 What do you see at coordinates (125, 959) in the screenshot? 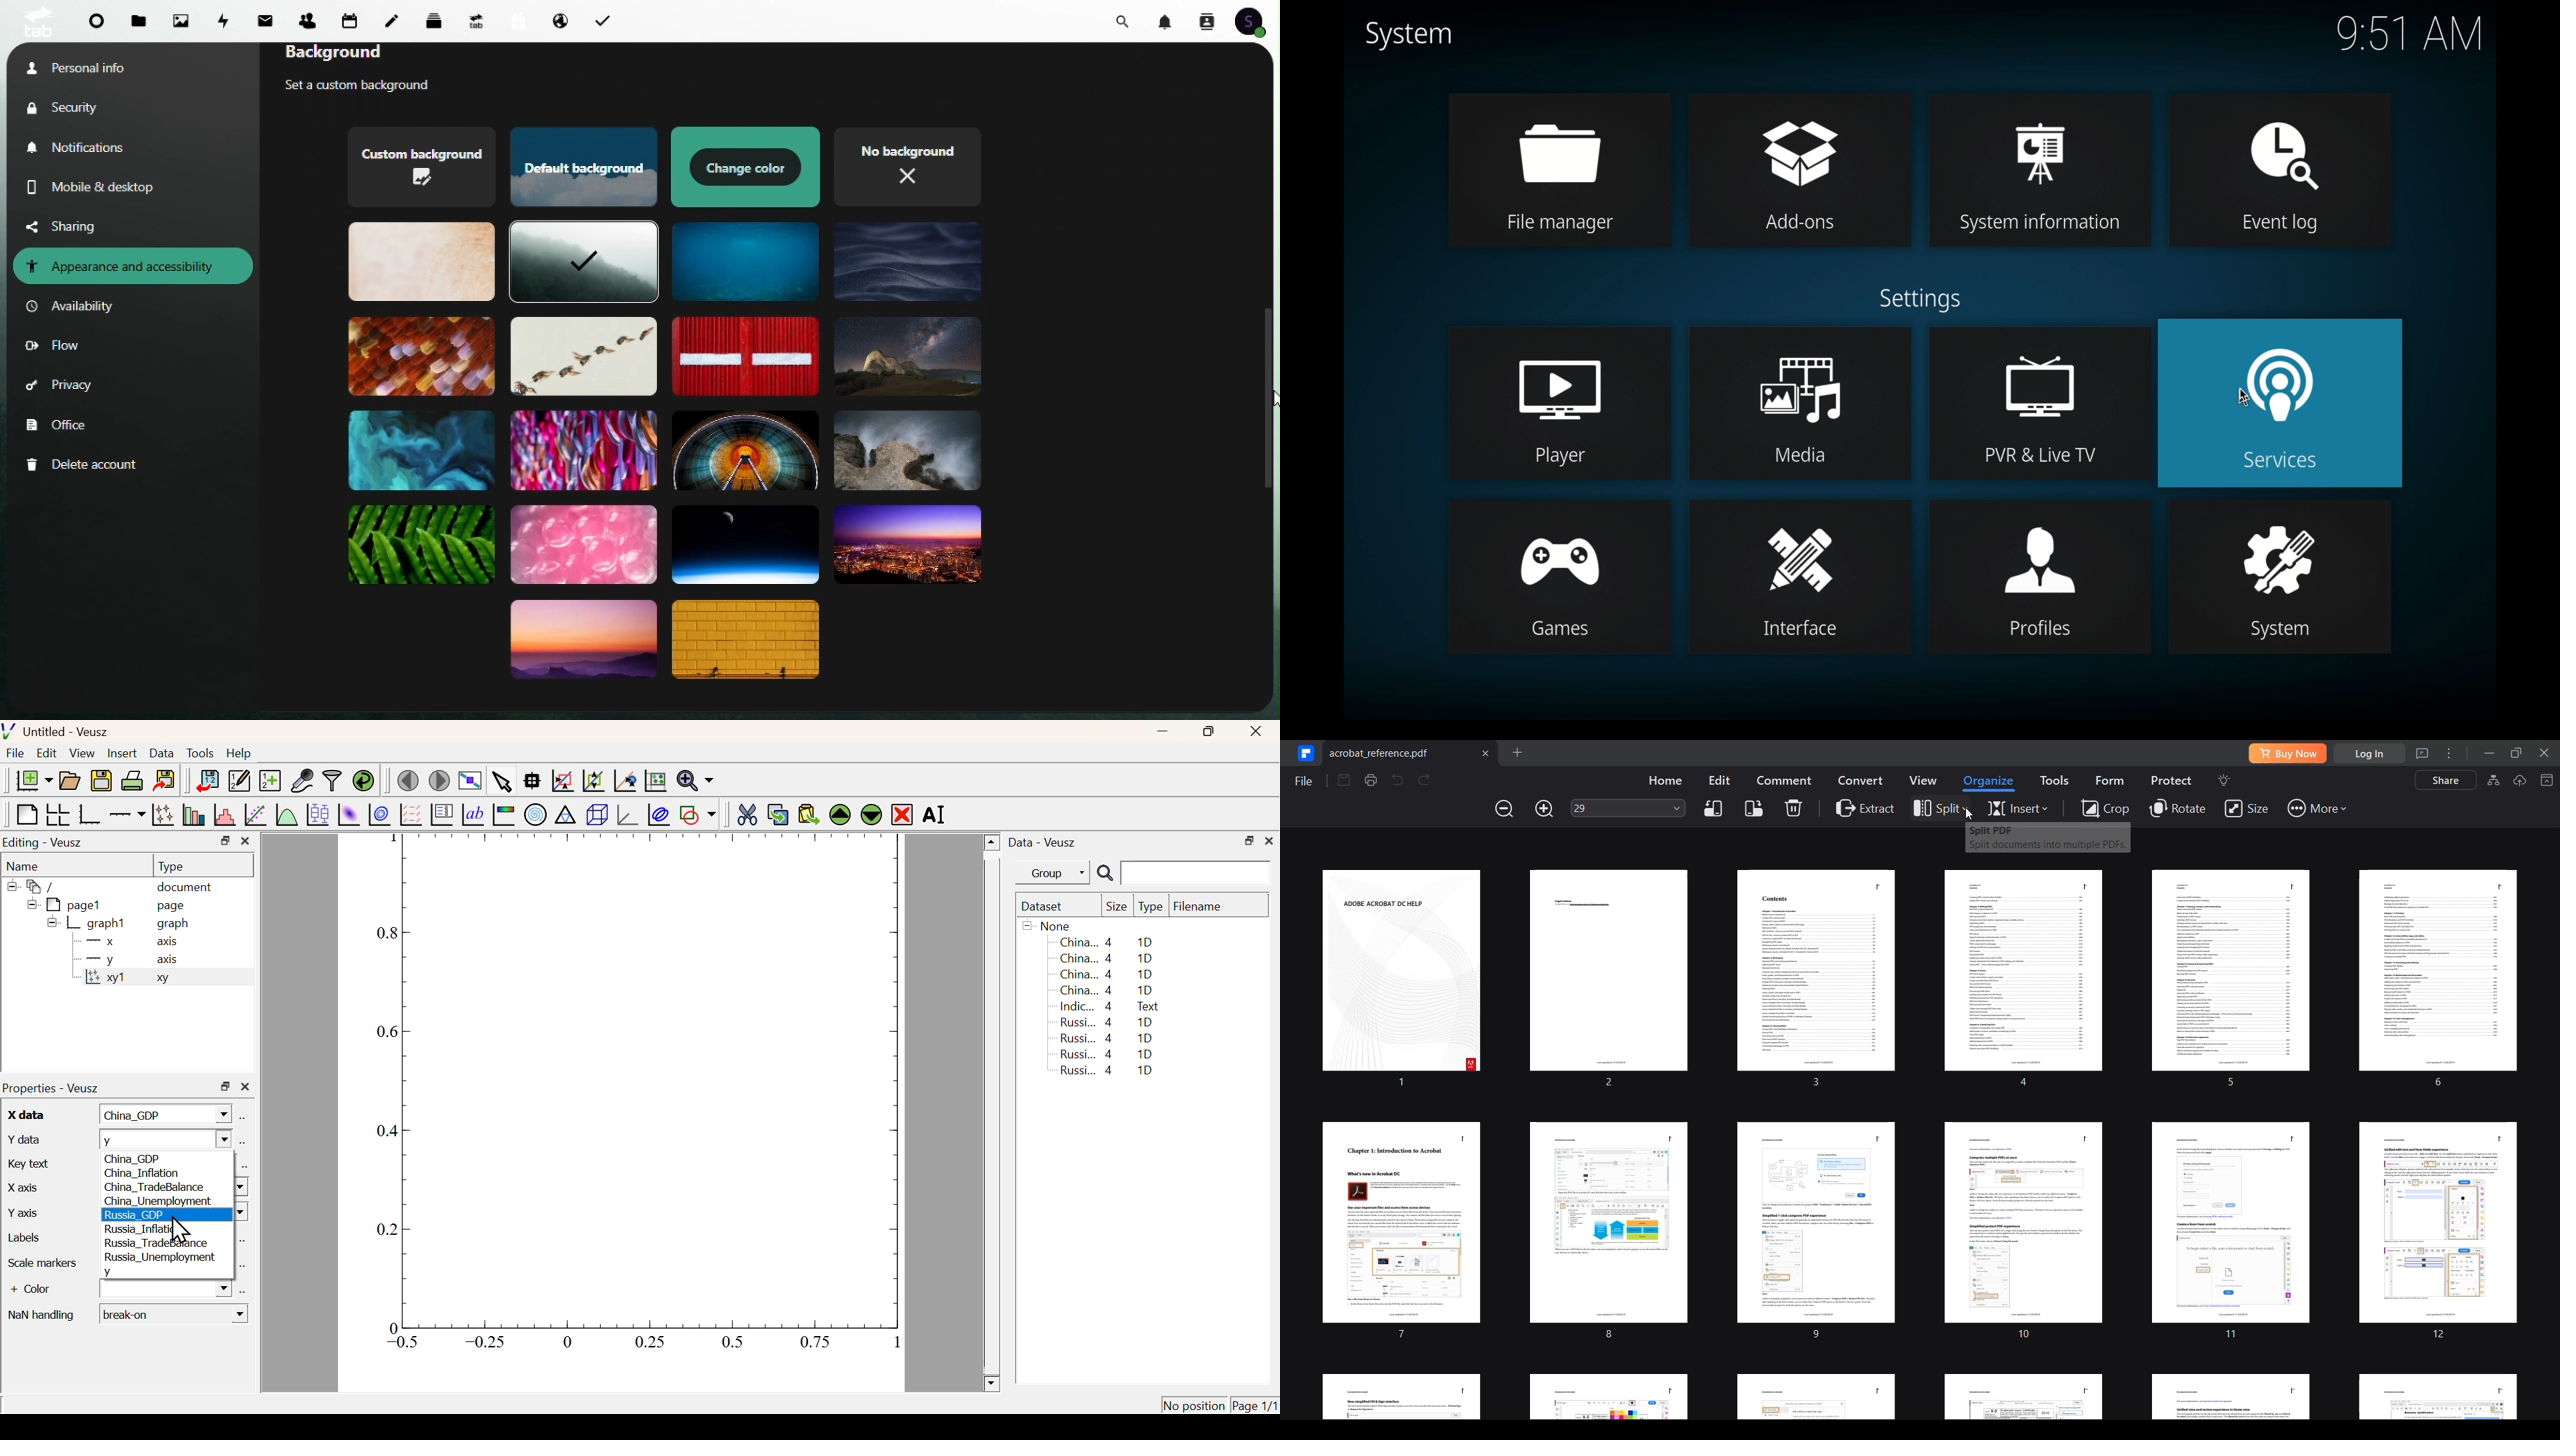
I see `y axis` at bounding box center [125, 959].